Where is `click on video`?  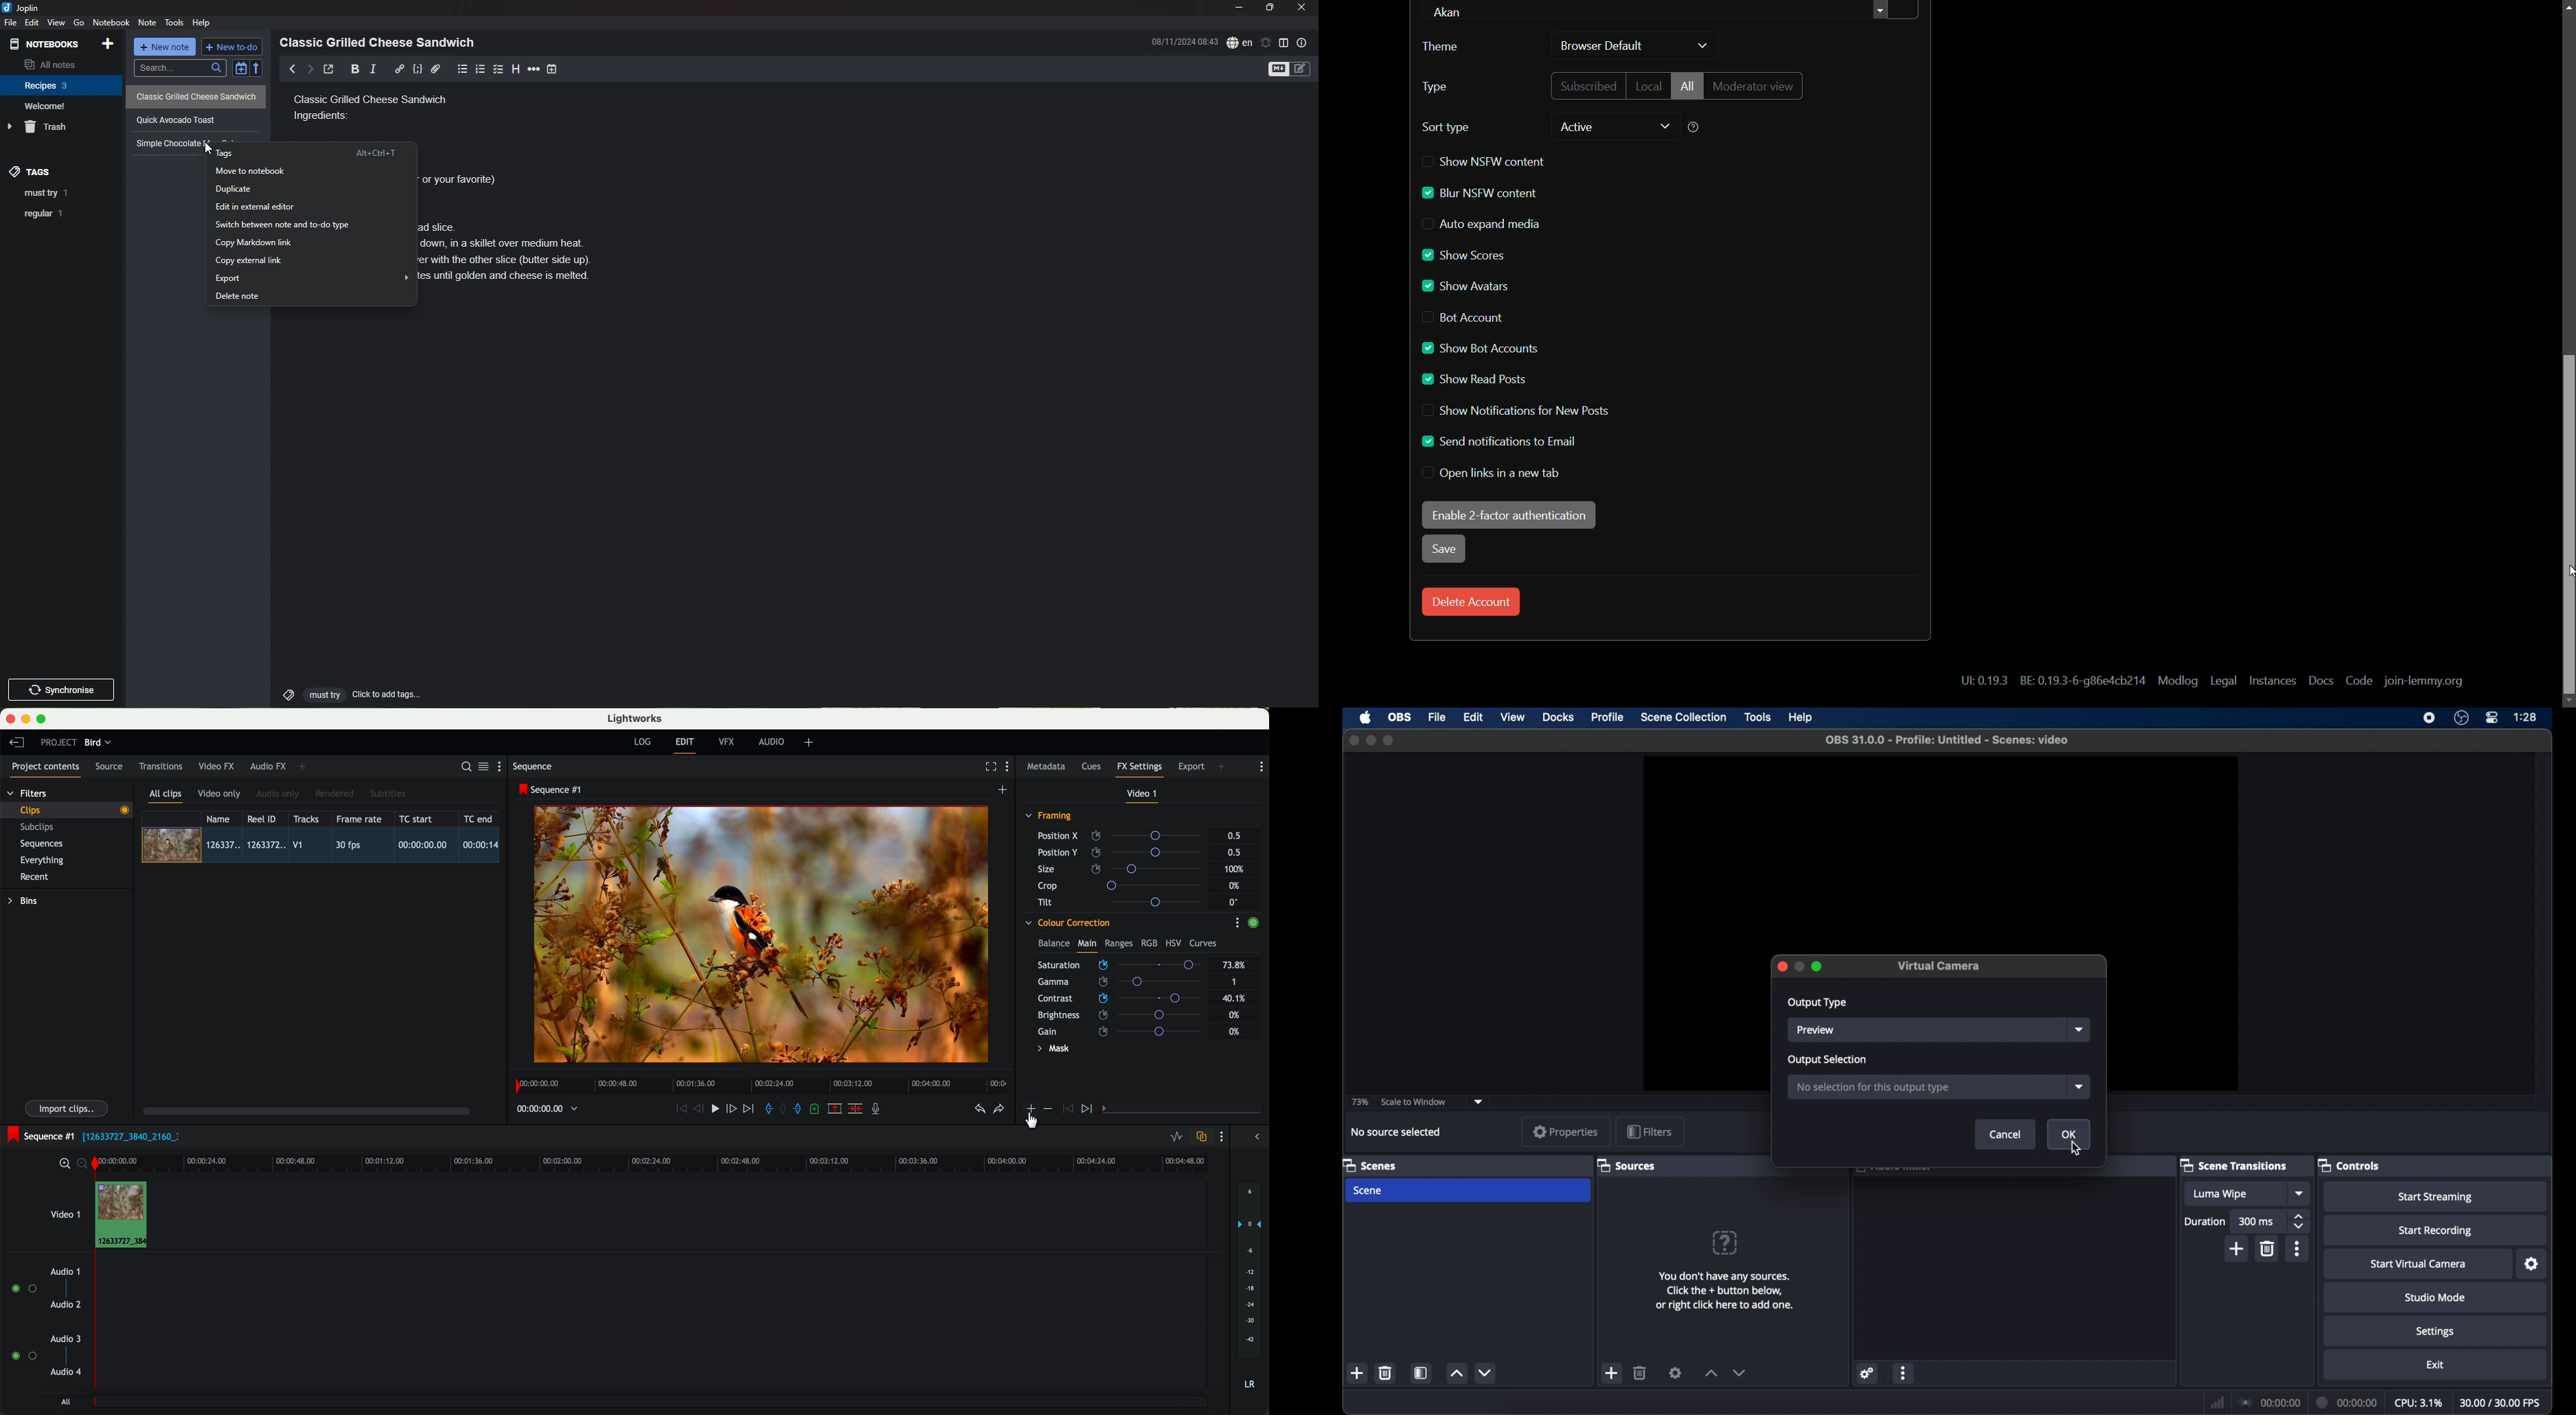 click on video is located at coordinates (324, 846).